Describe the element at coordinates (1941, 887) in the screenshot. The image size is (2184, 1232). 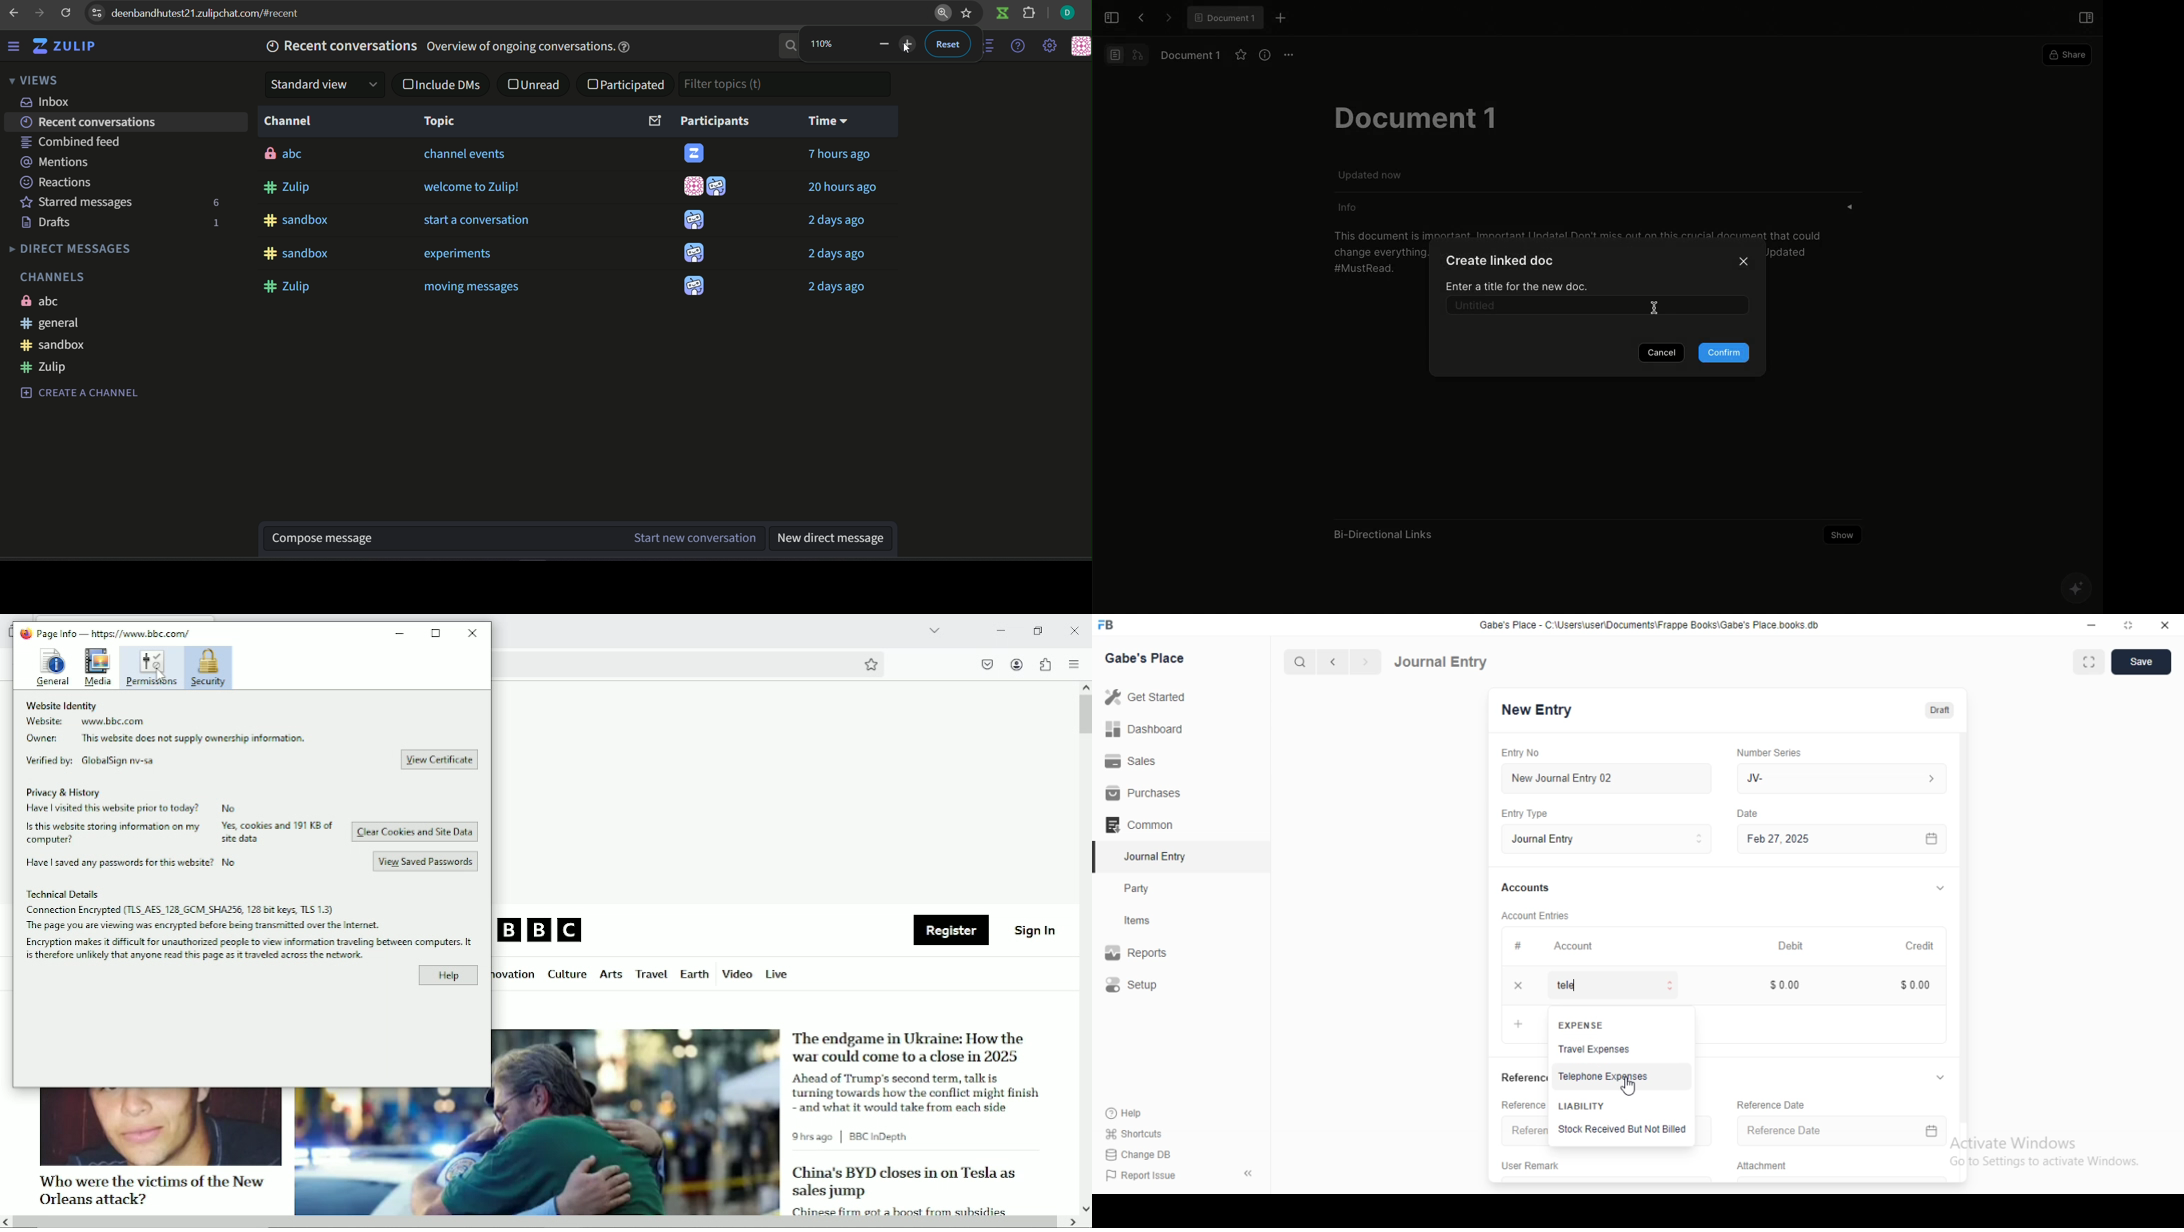
I see `Hide` at that location.